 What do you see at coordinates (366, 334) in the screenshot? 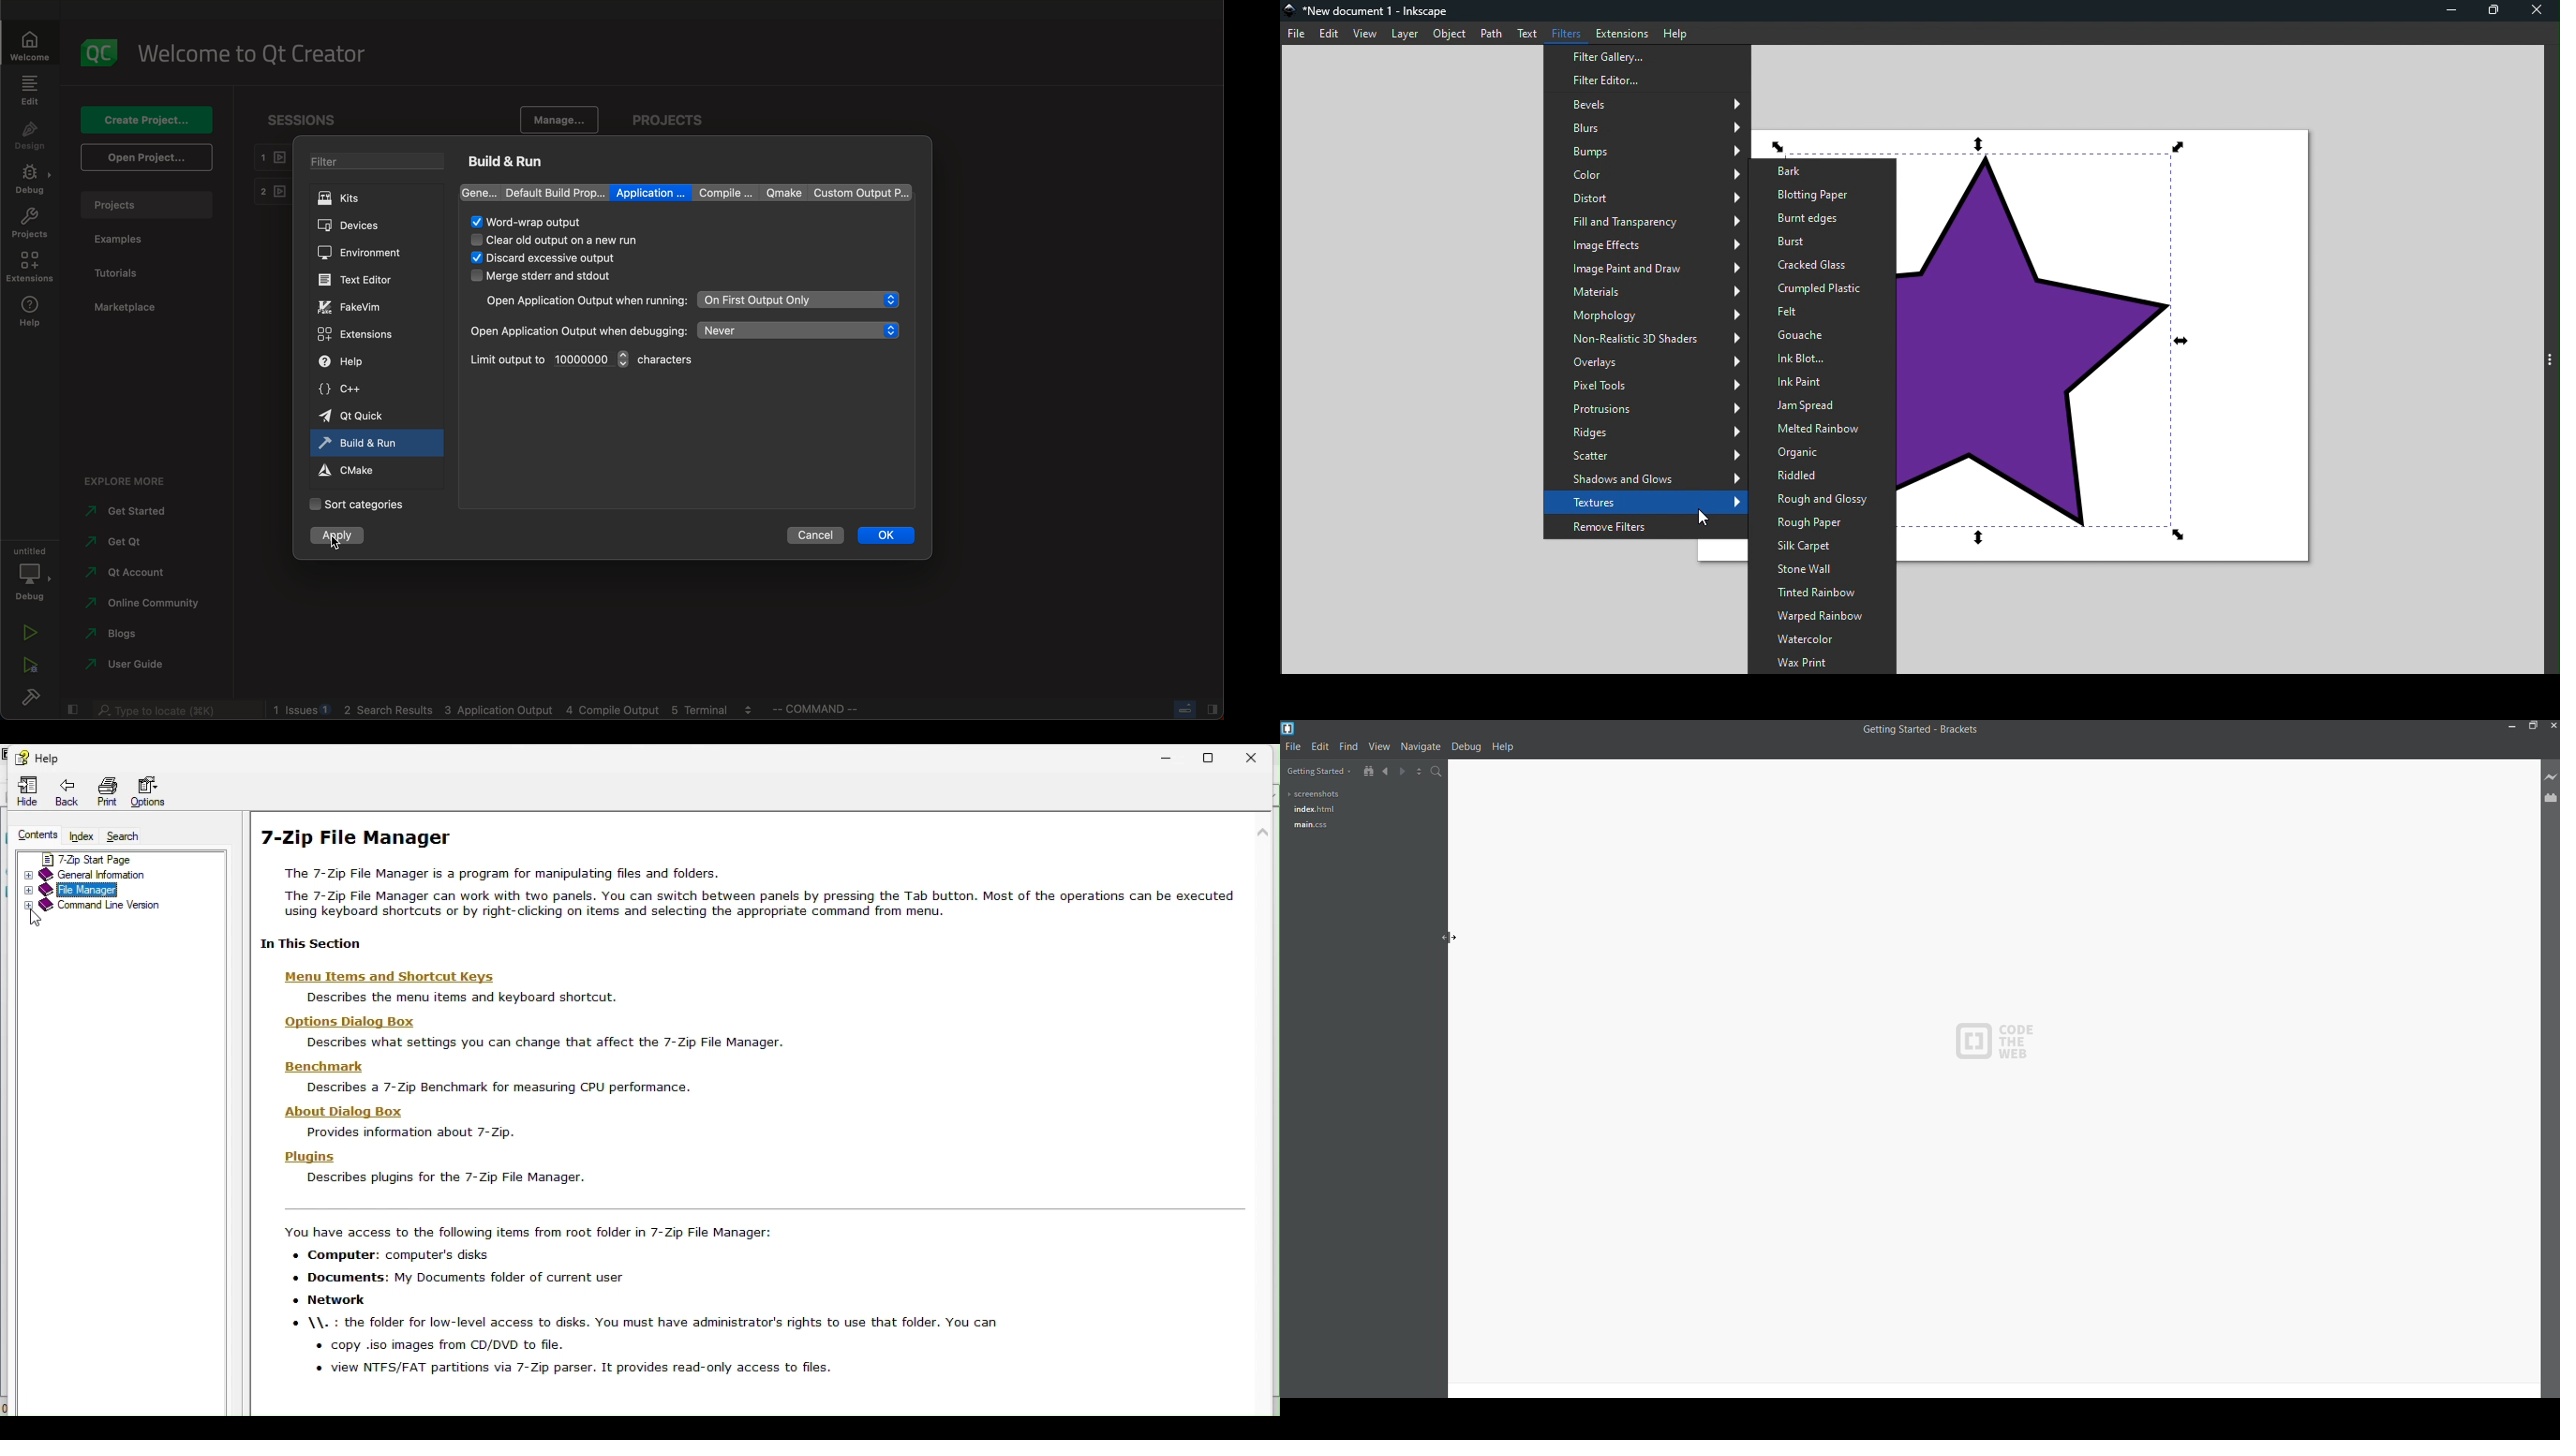
I see `extensions` at bounding box center [366, 334].